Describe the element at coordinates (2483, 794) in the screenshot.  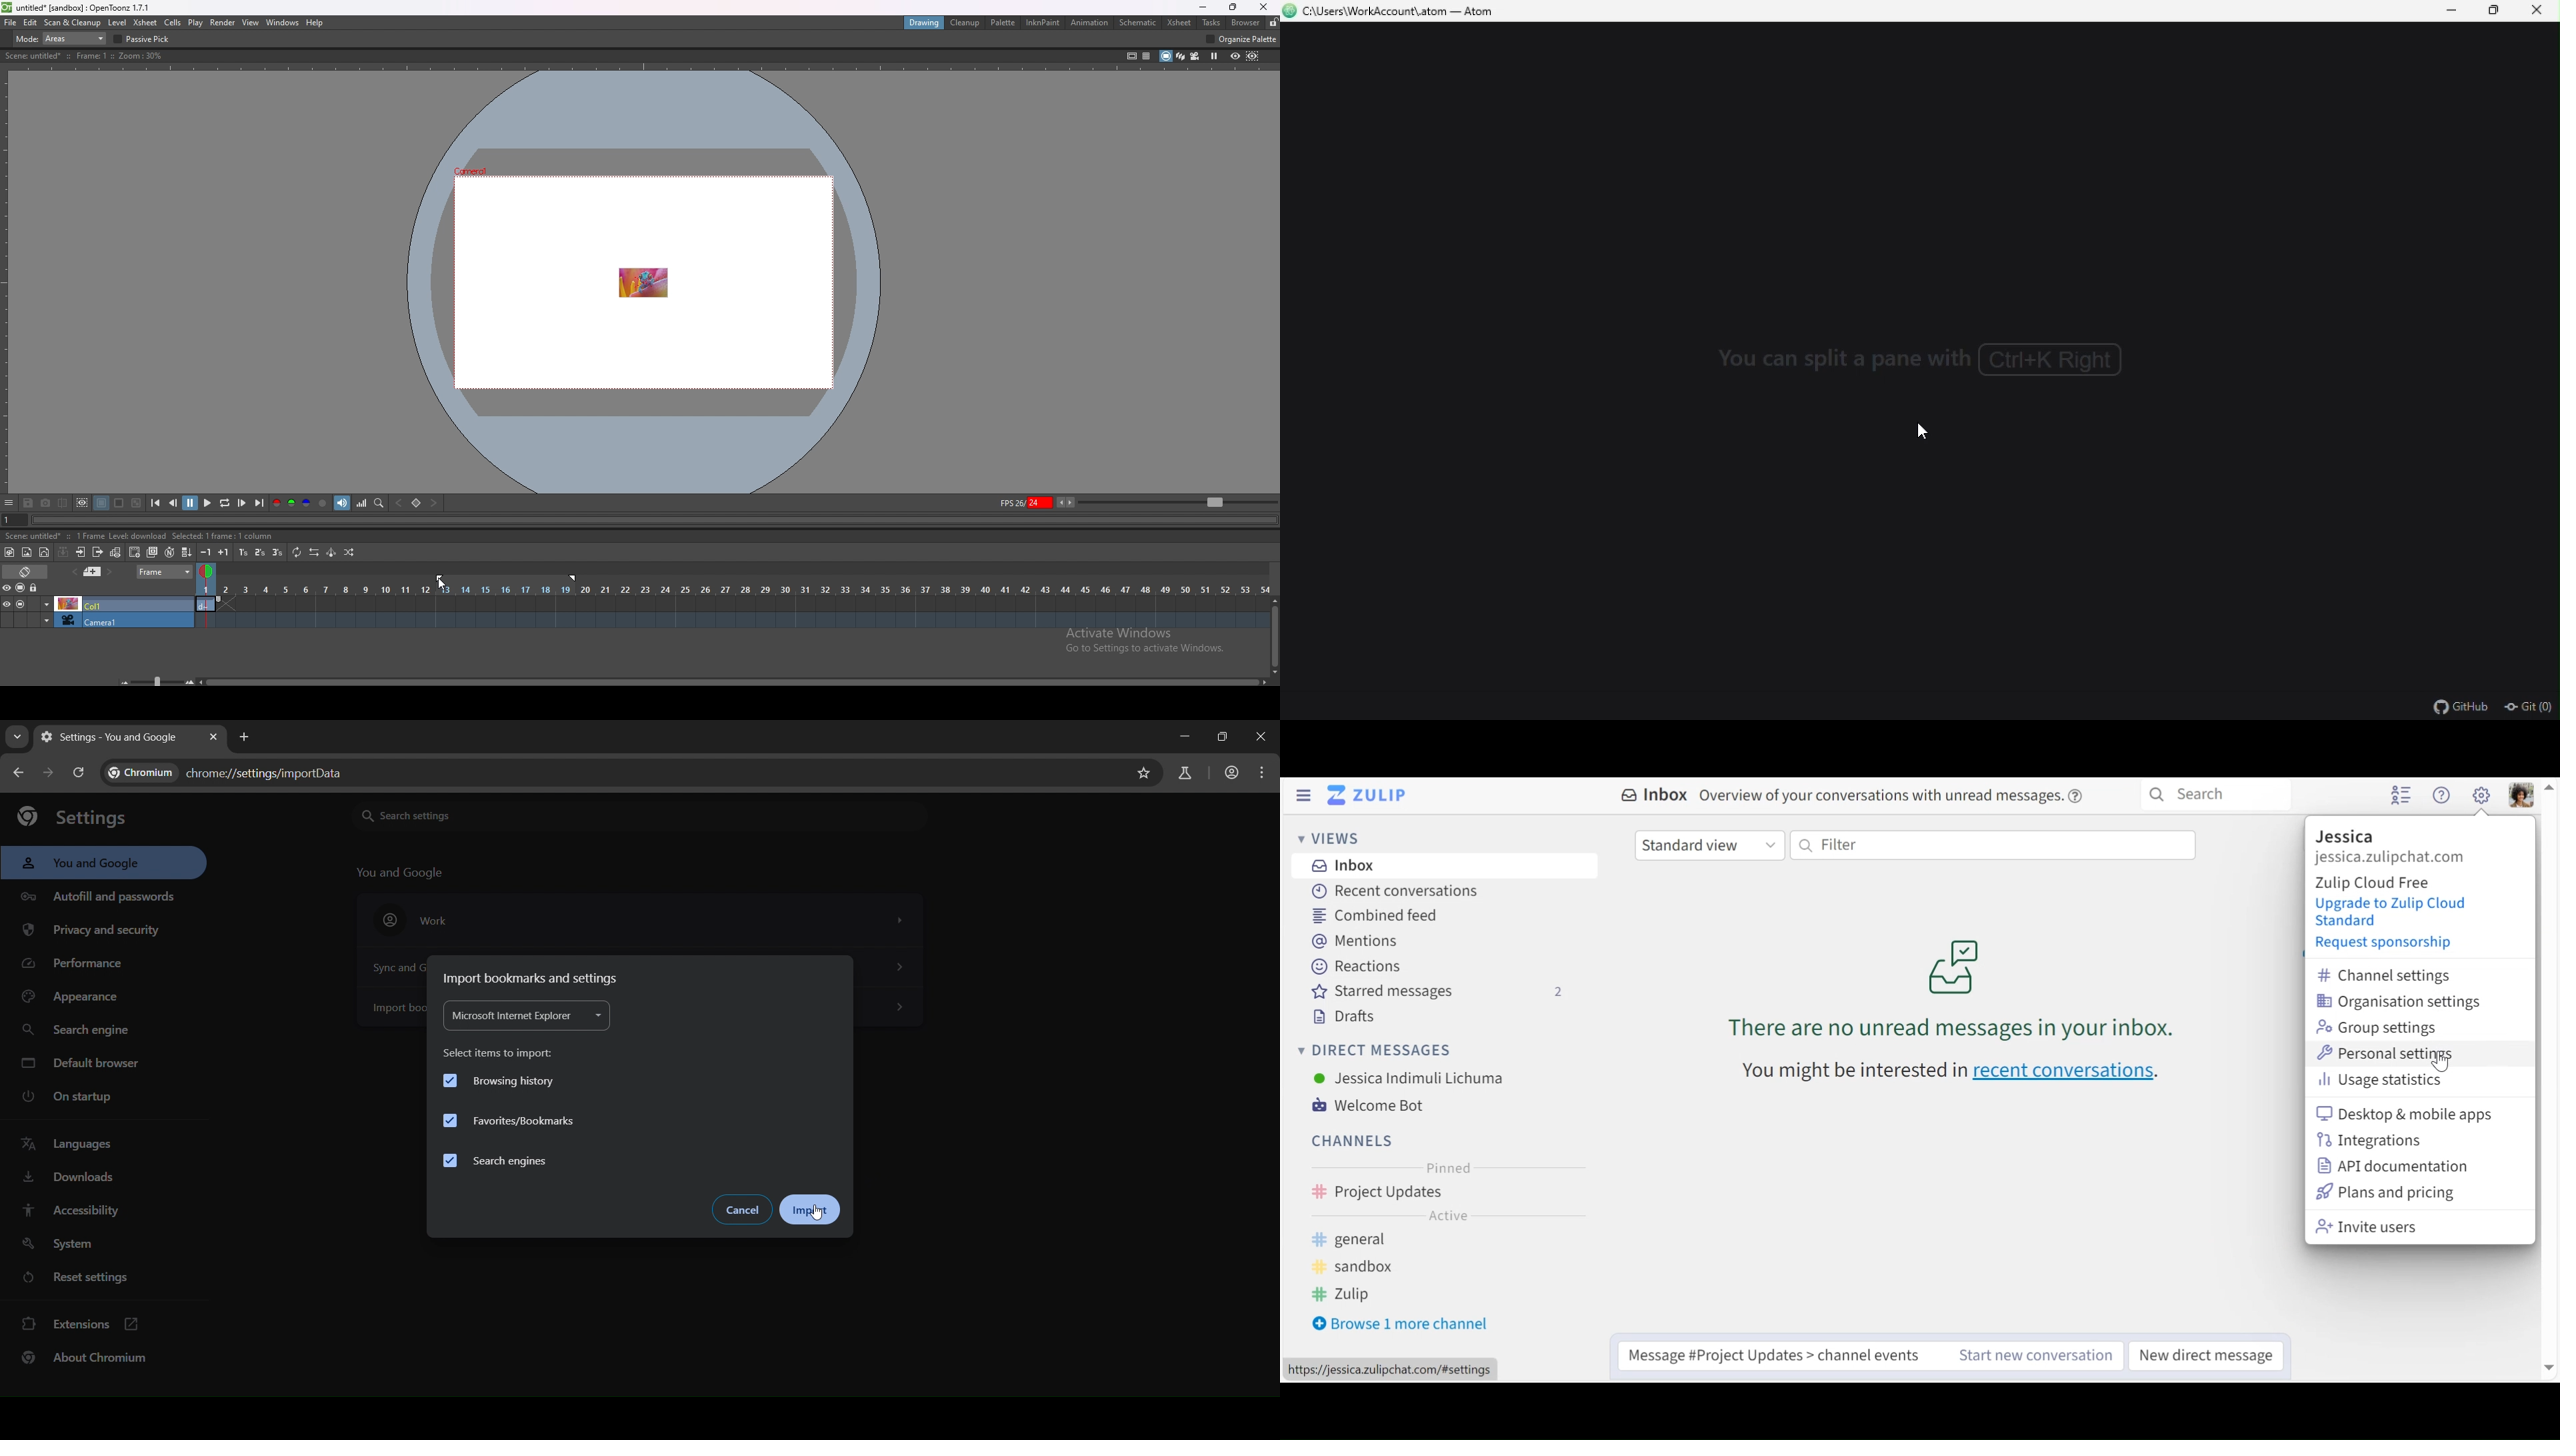
I see `Main menu` at that location.